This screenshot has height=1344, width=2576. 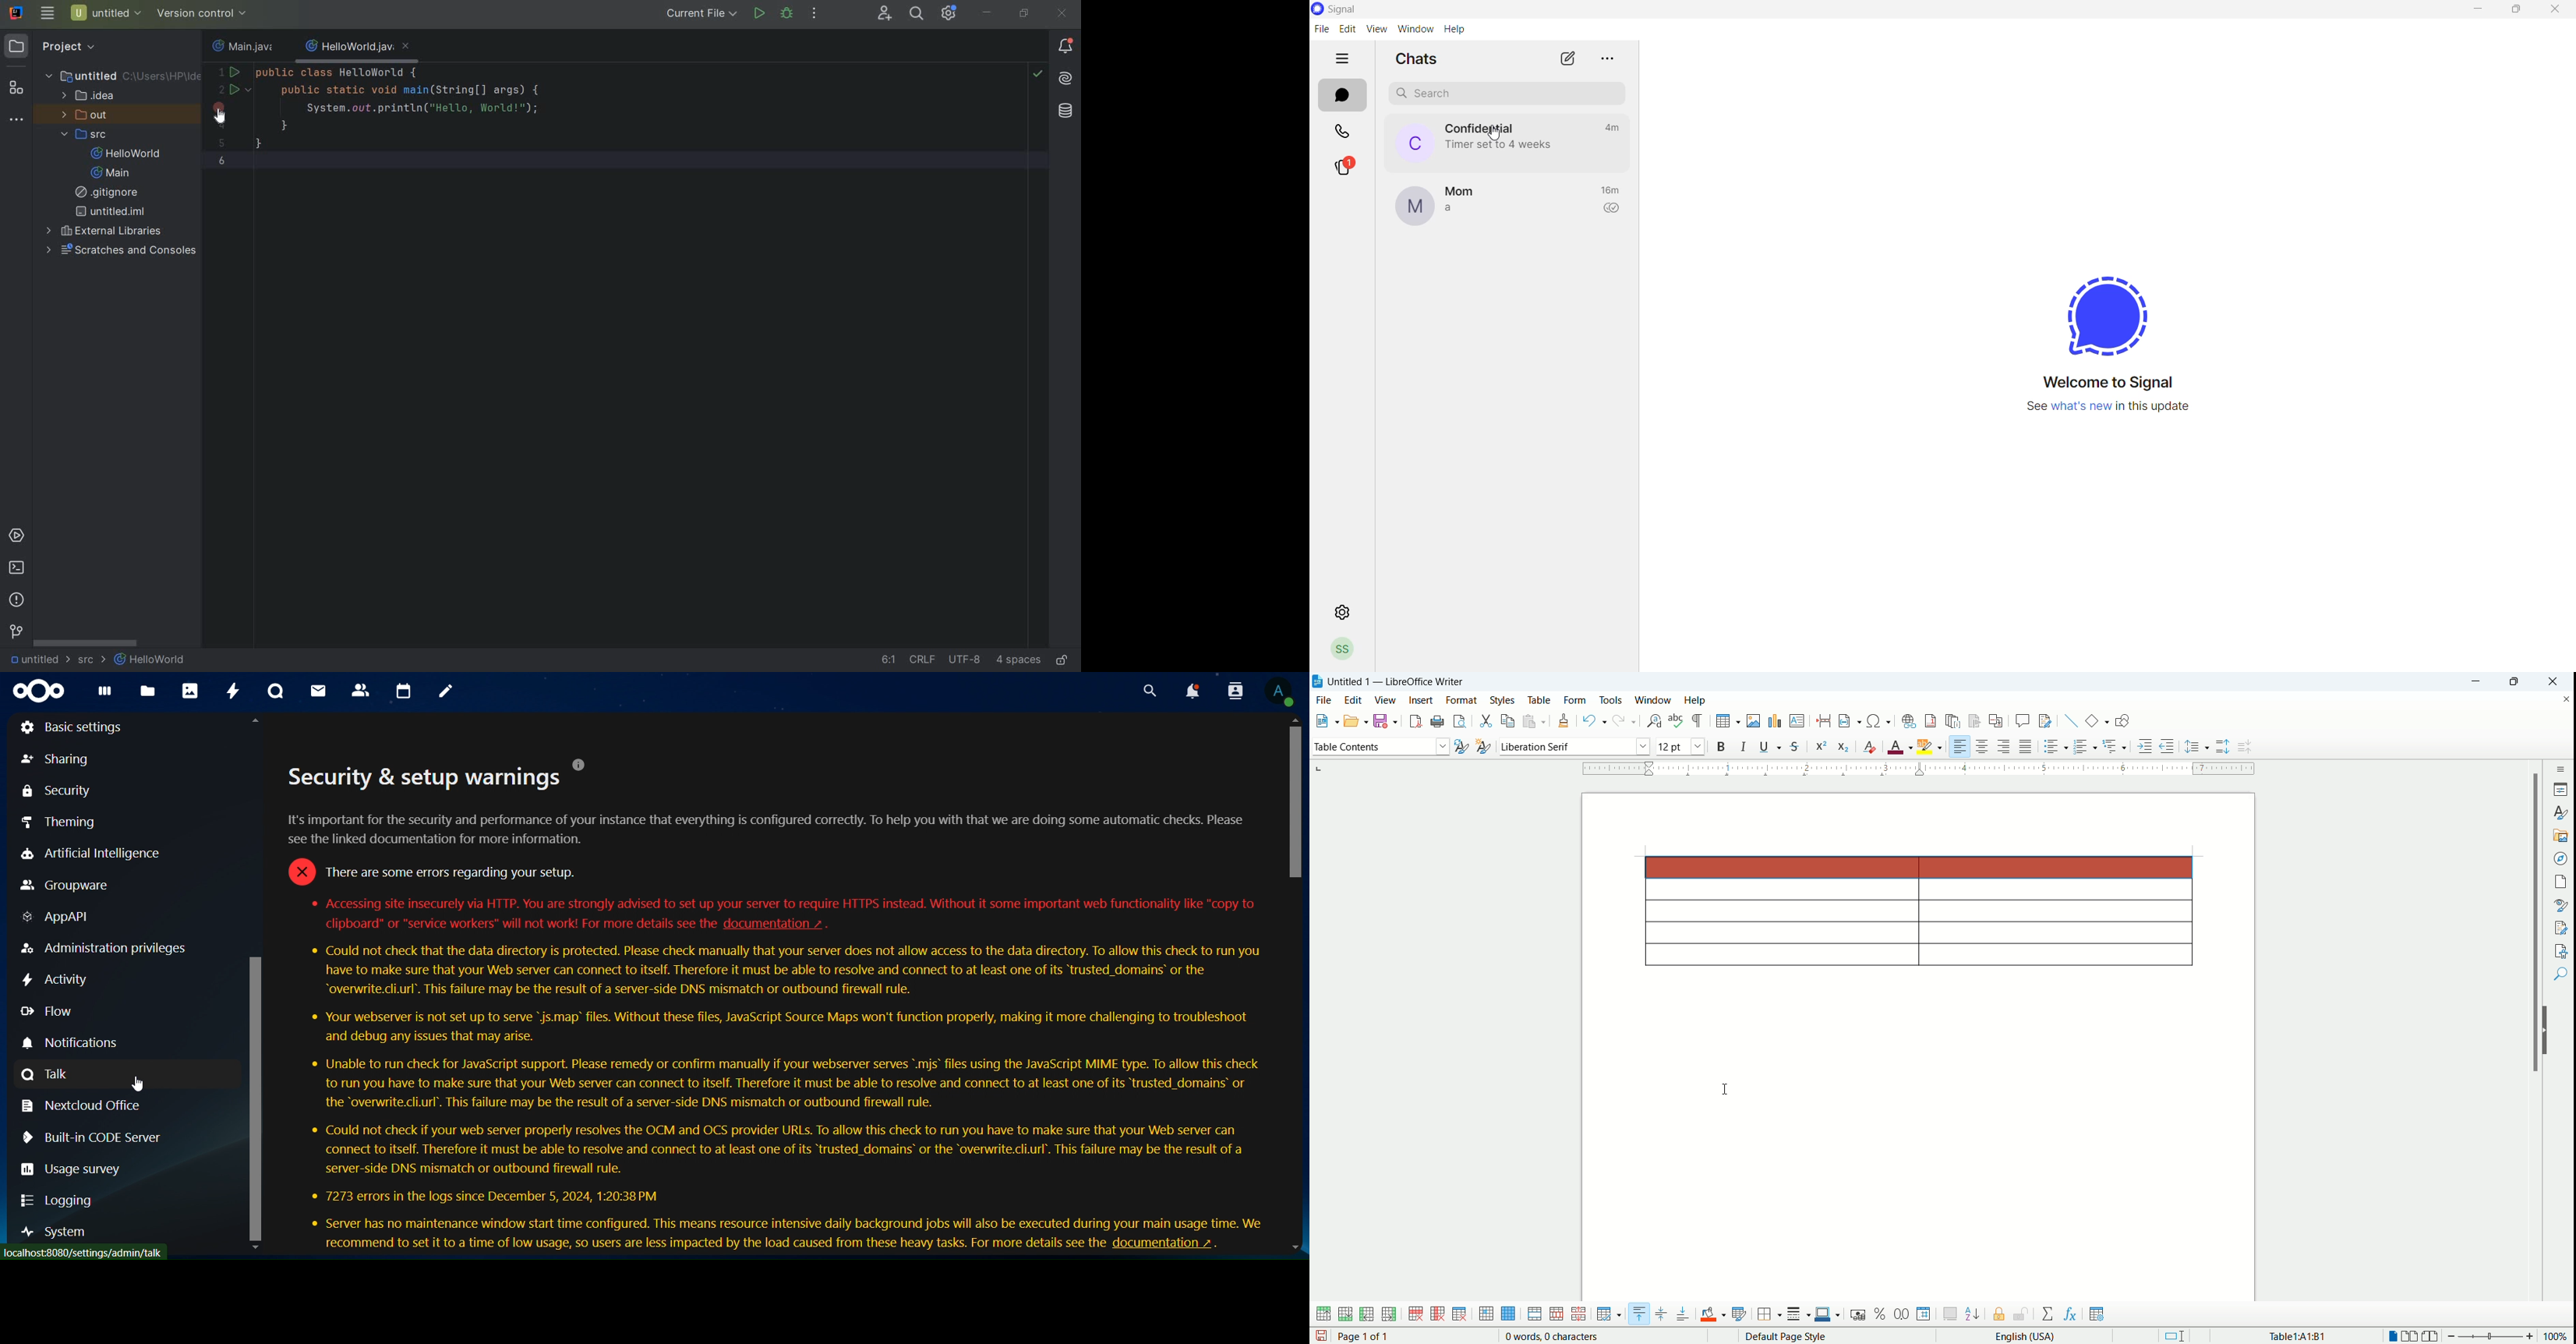 I want to click on close, so click(x=1063, y=16).